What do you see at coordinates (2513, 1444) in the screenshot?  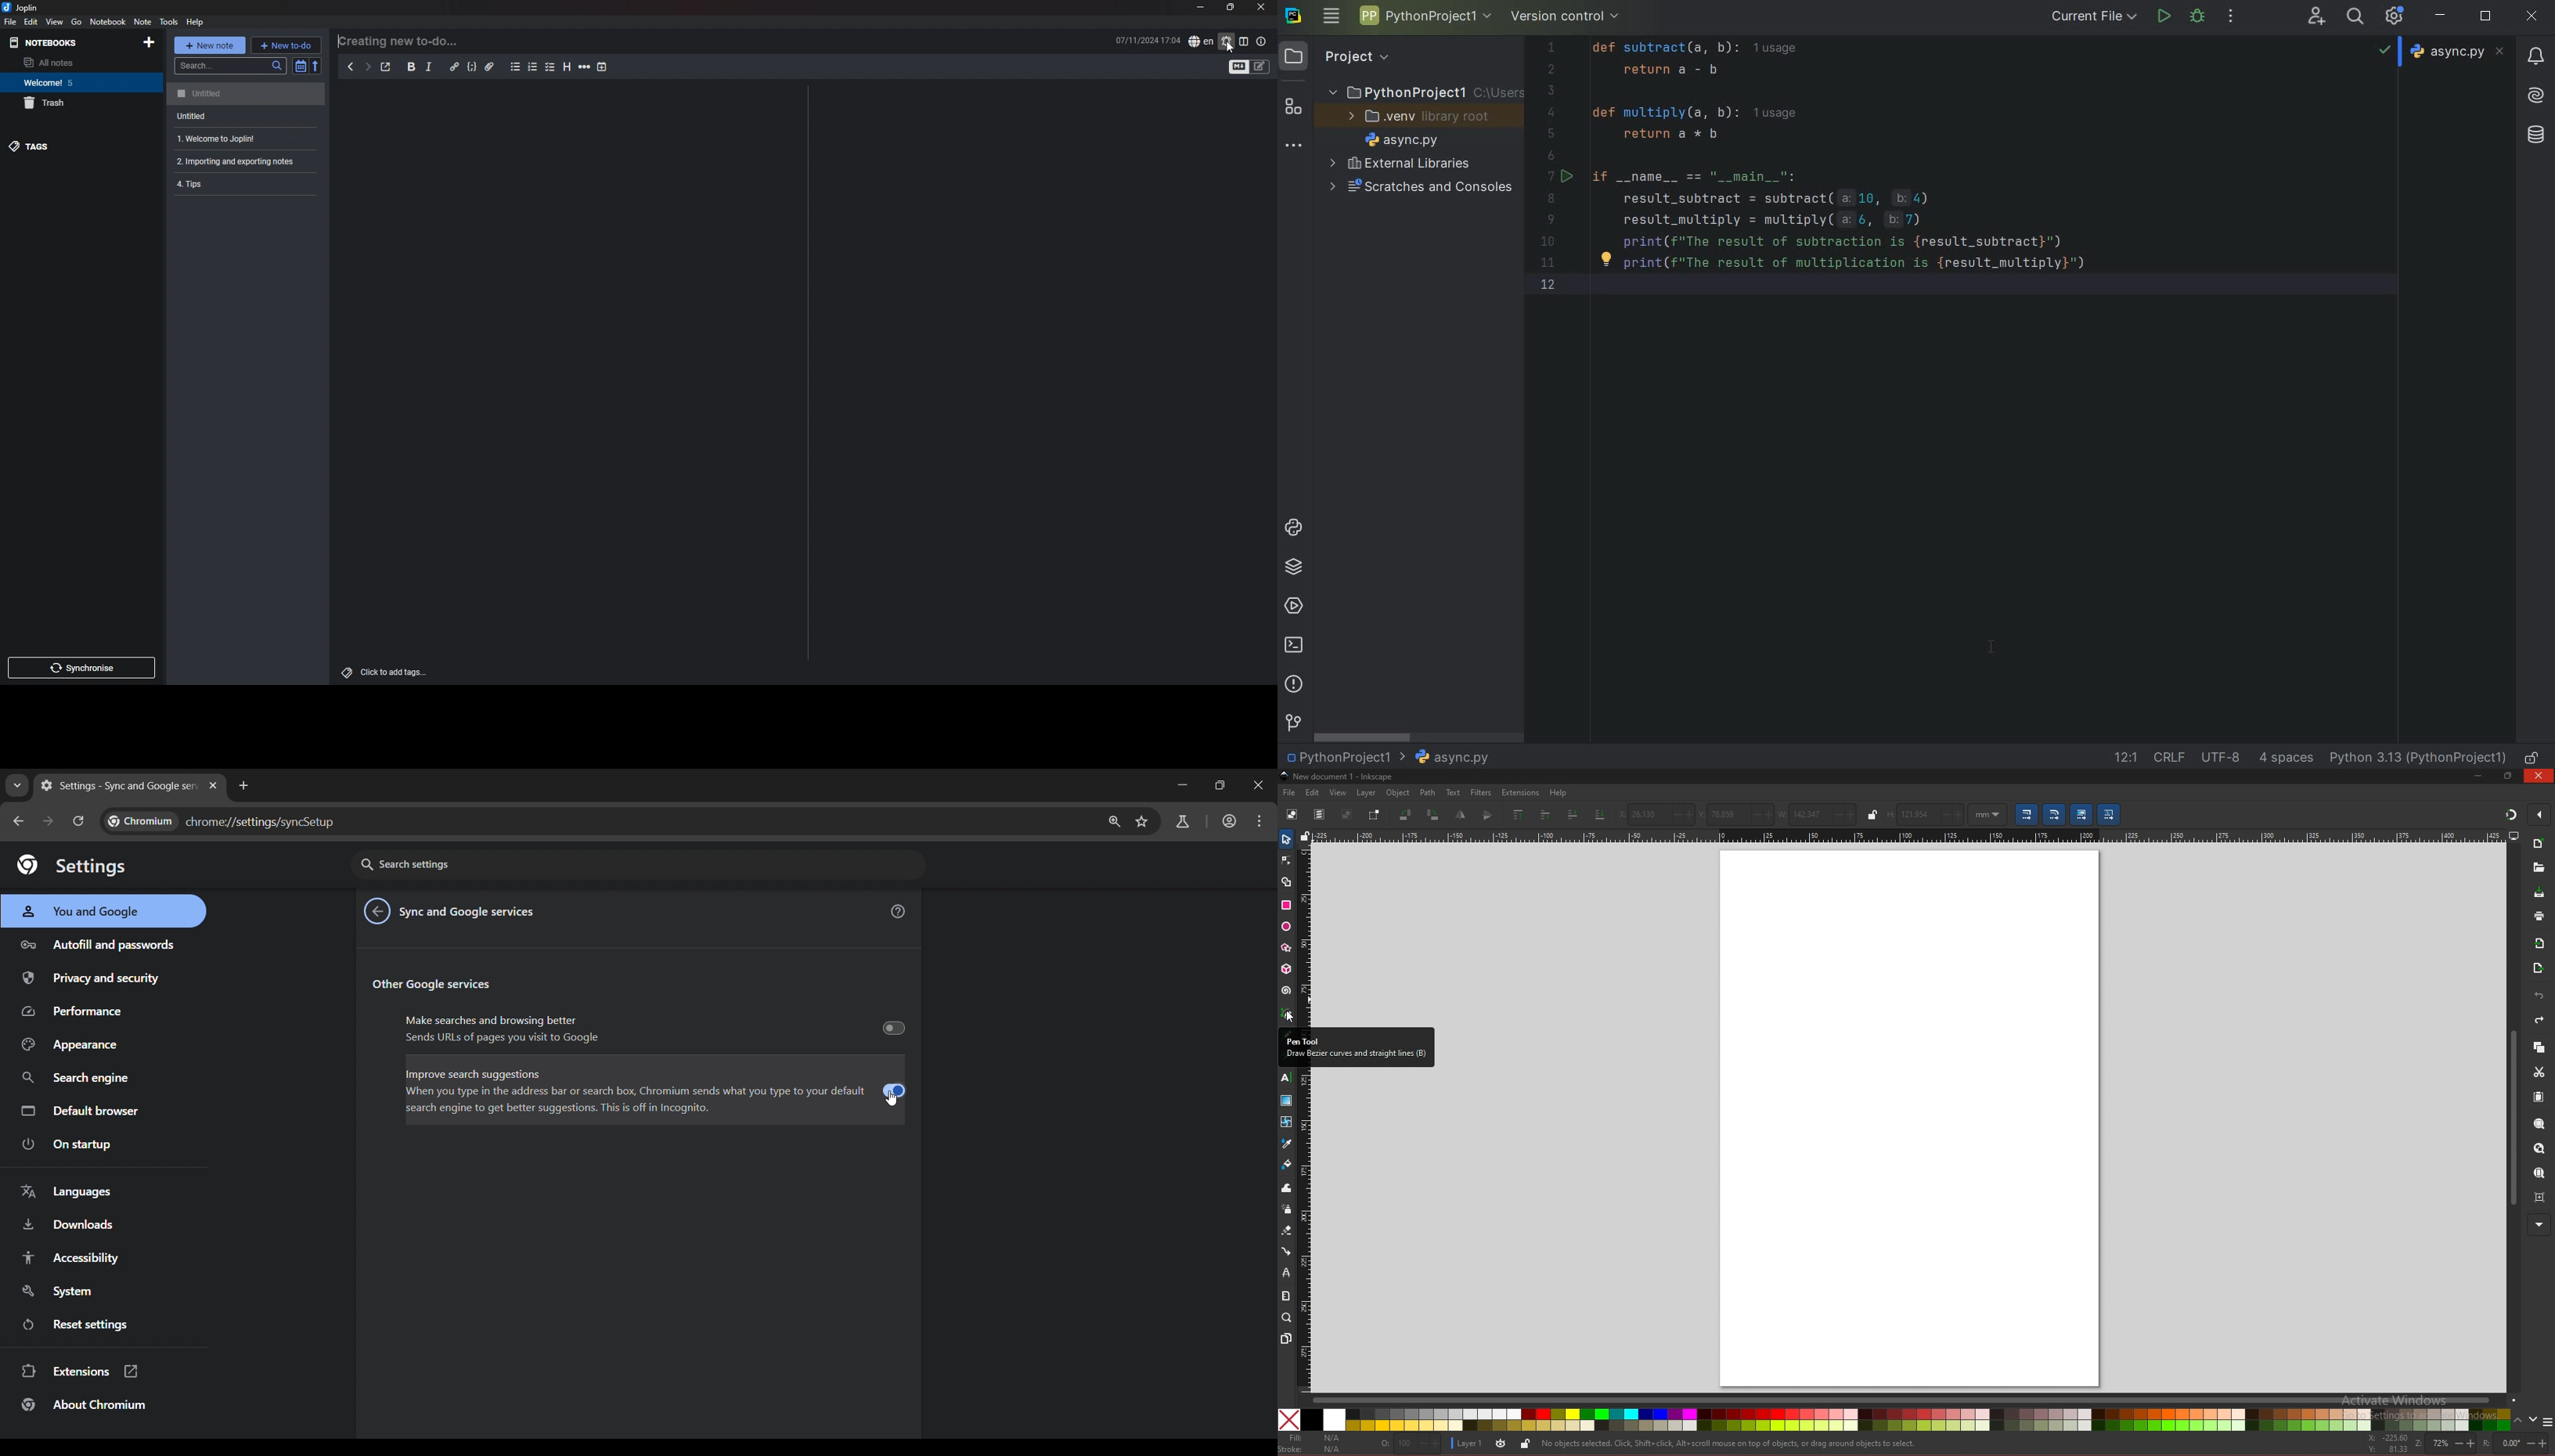 I see `rotate` at bounding box center [2513, 1444].